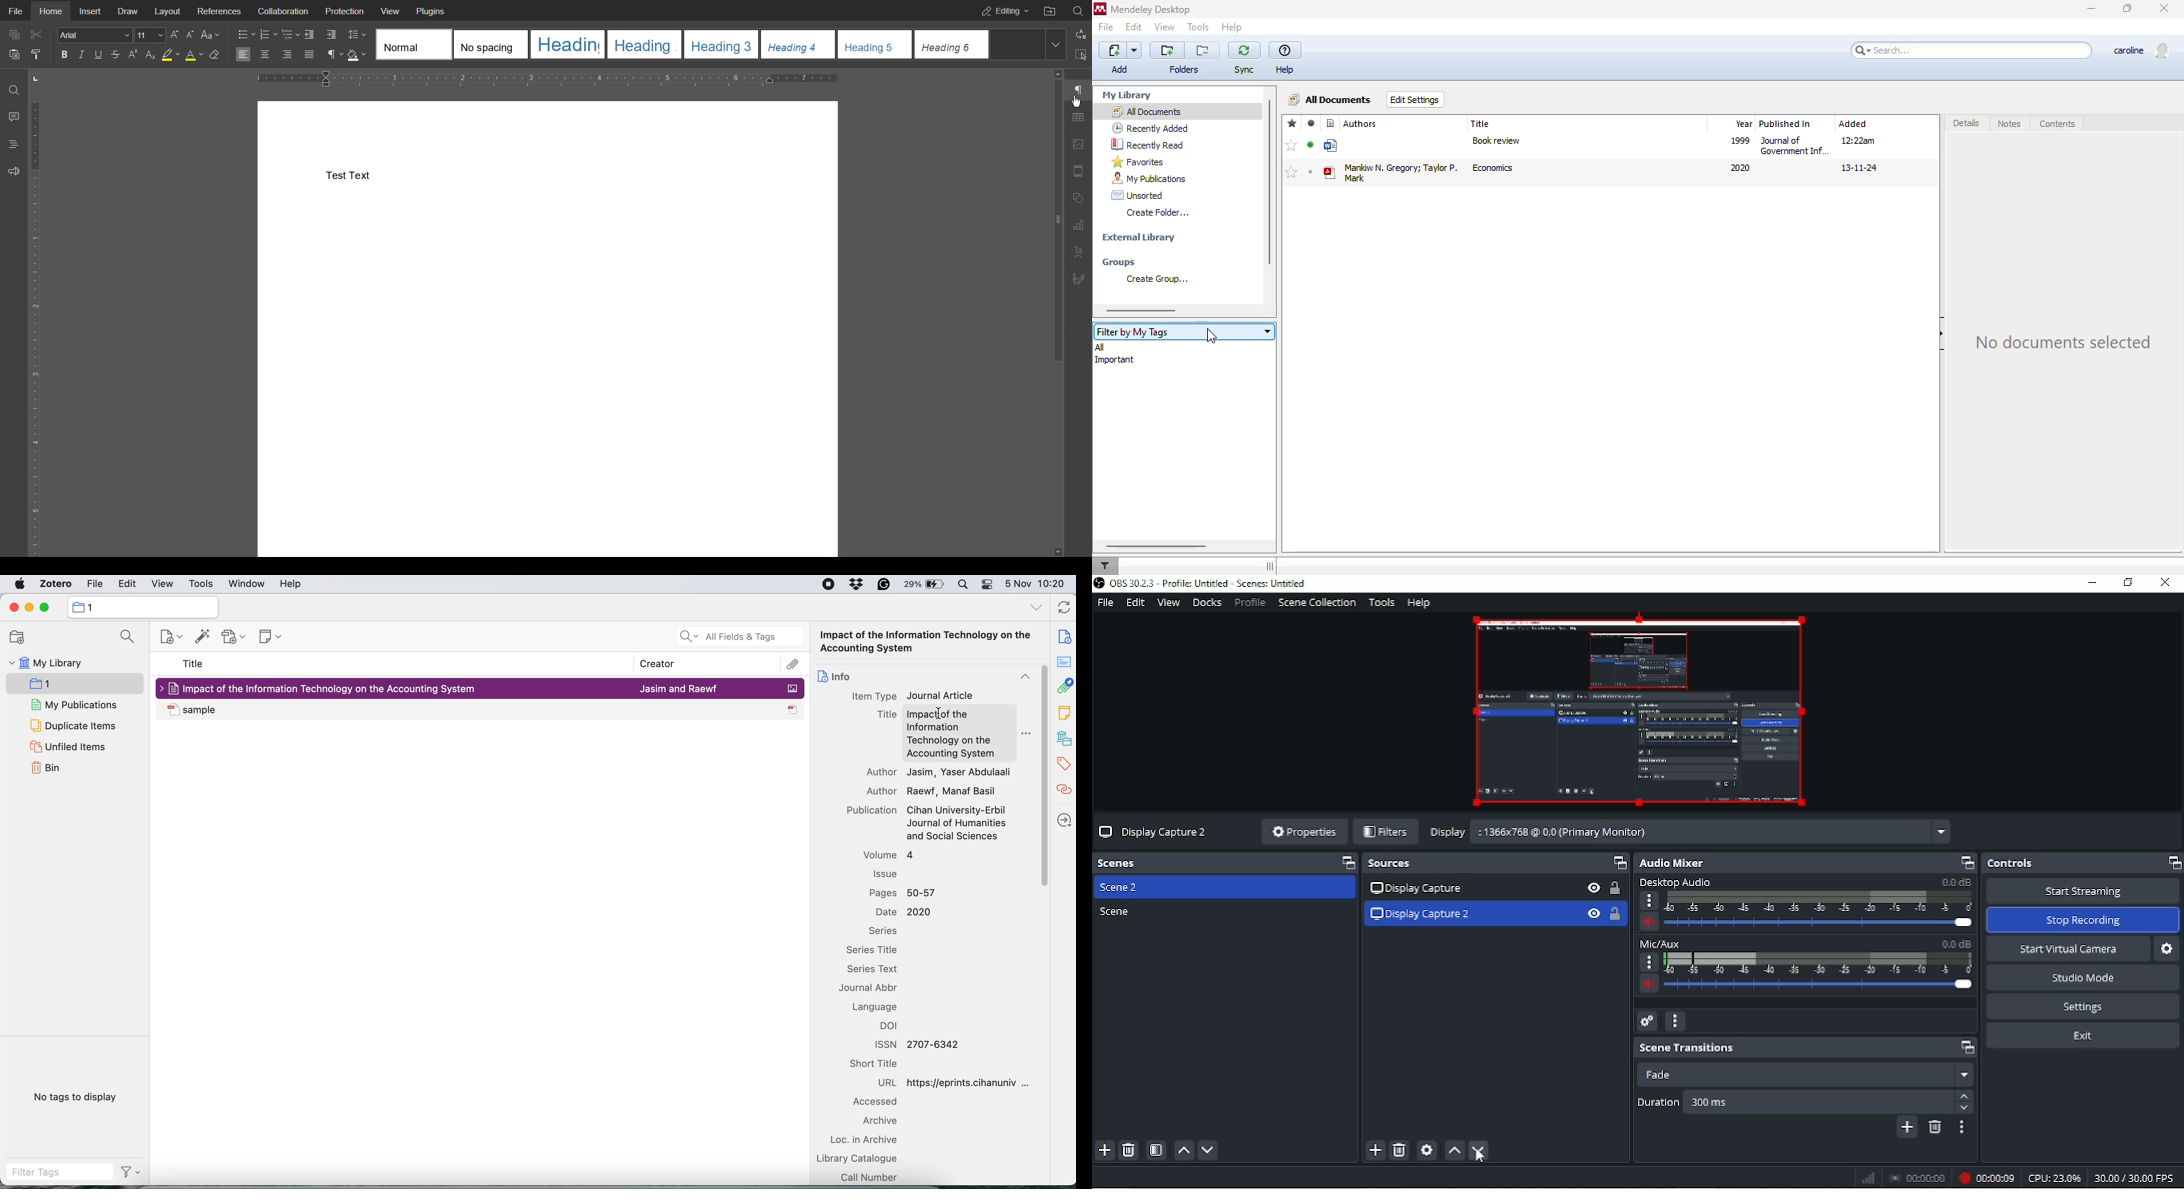 This screenshot has width=2184, height=1204. What do you see at coordinates (1233, 27) in the screenshot?
I see `help` at bounding box center [1233, 27].